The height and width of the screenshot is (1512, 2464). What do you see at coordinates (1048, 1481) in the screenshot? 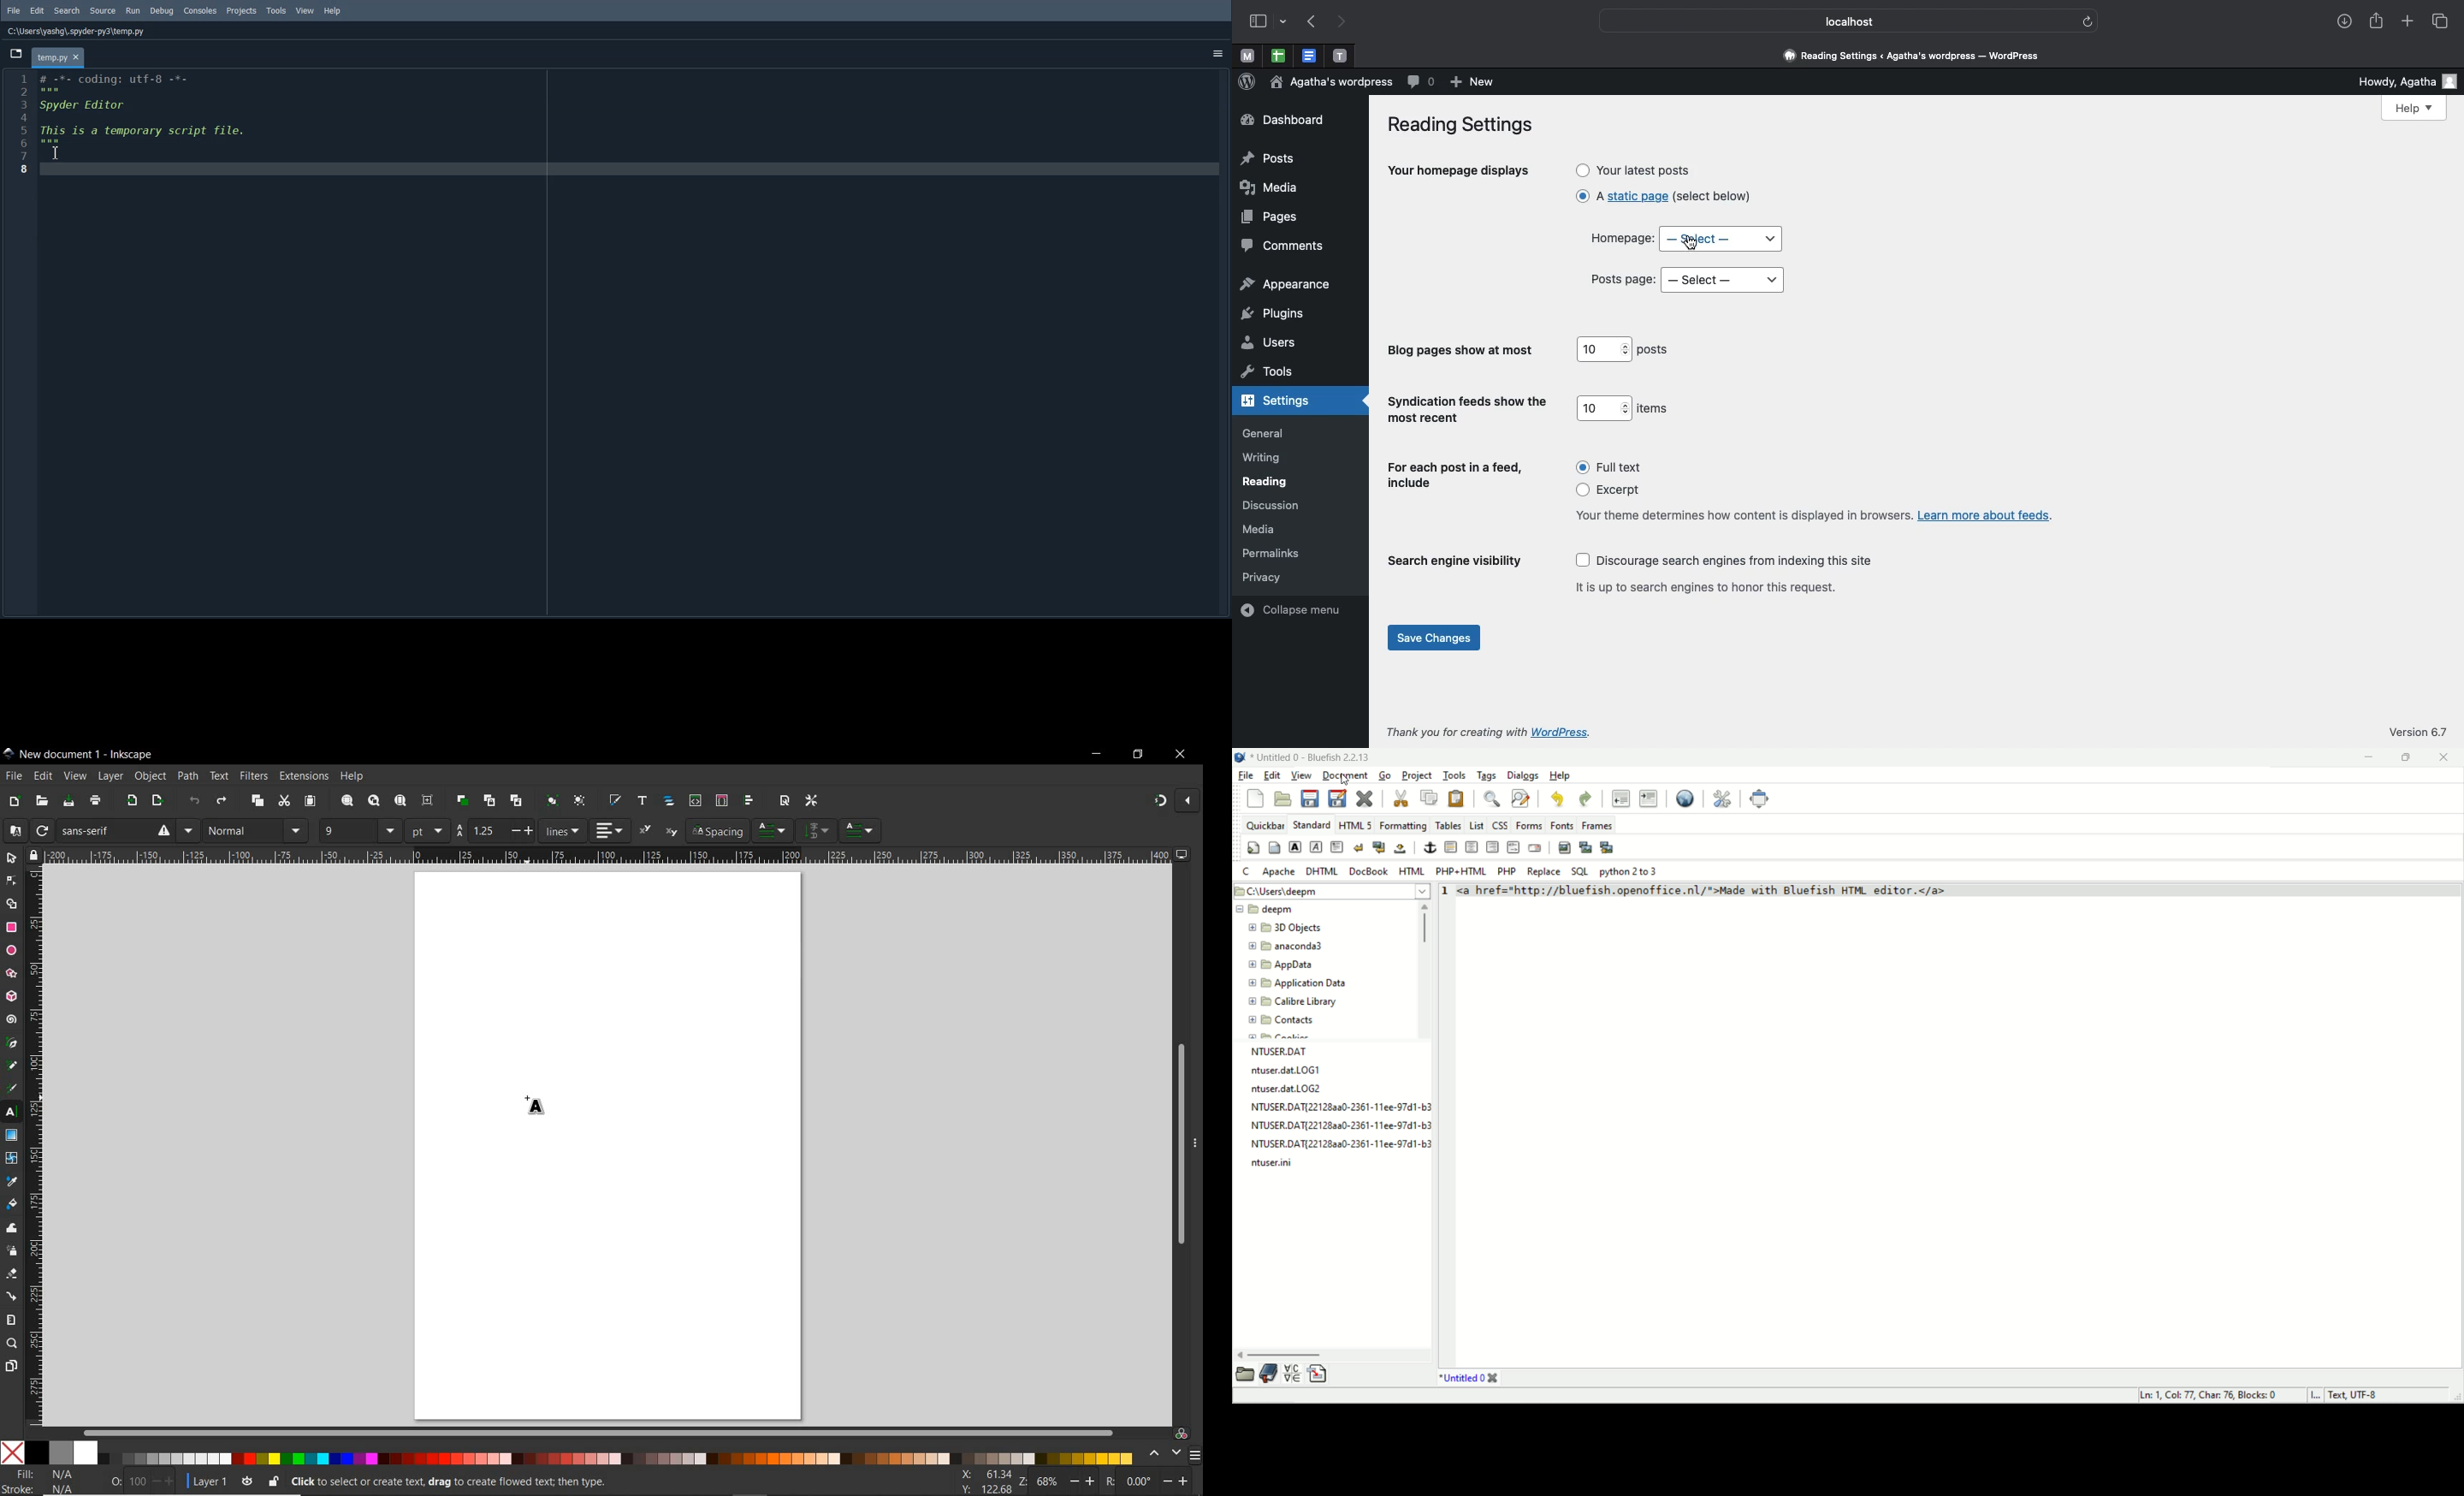
I see `68` at bounding box center [1048, 1481].